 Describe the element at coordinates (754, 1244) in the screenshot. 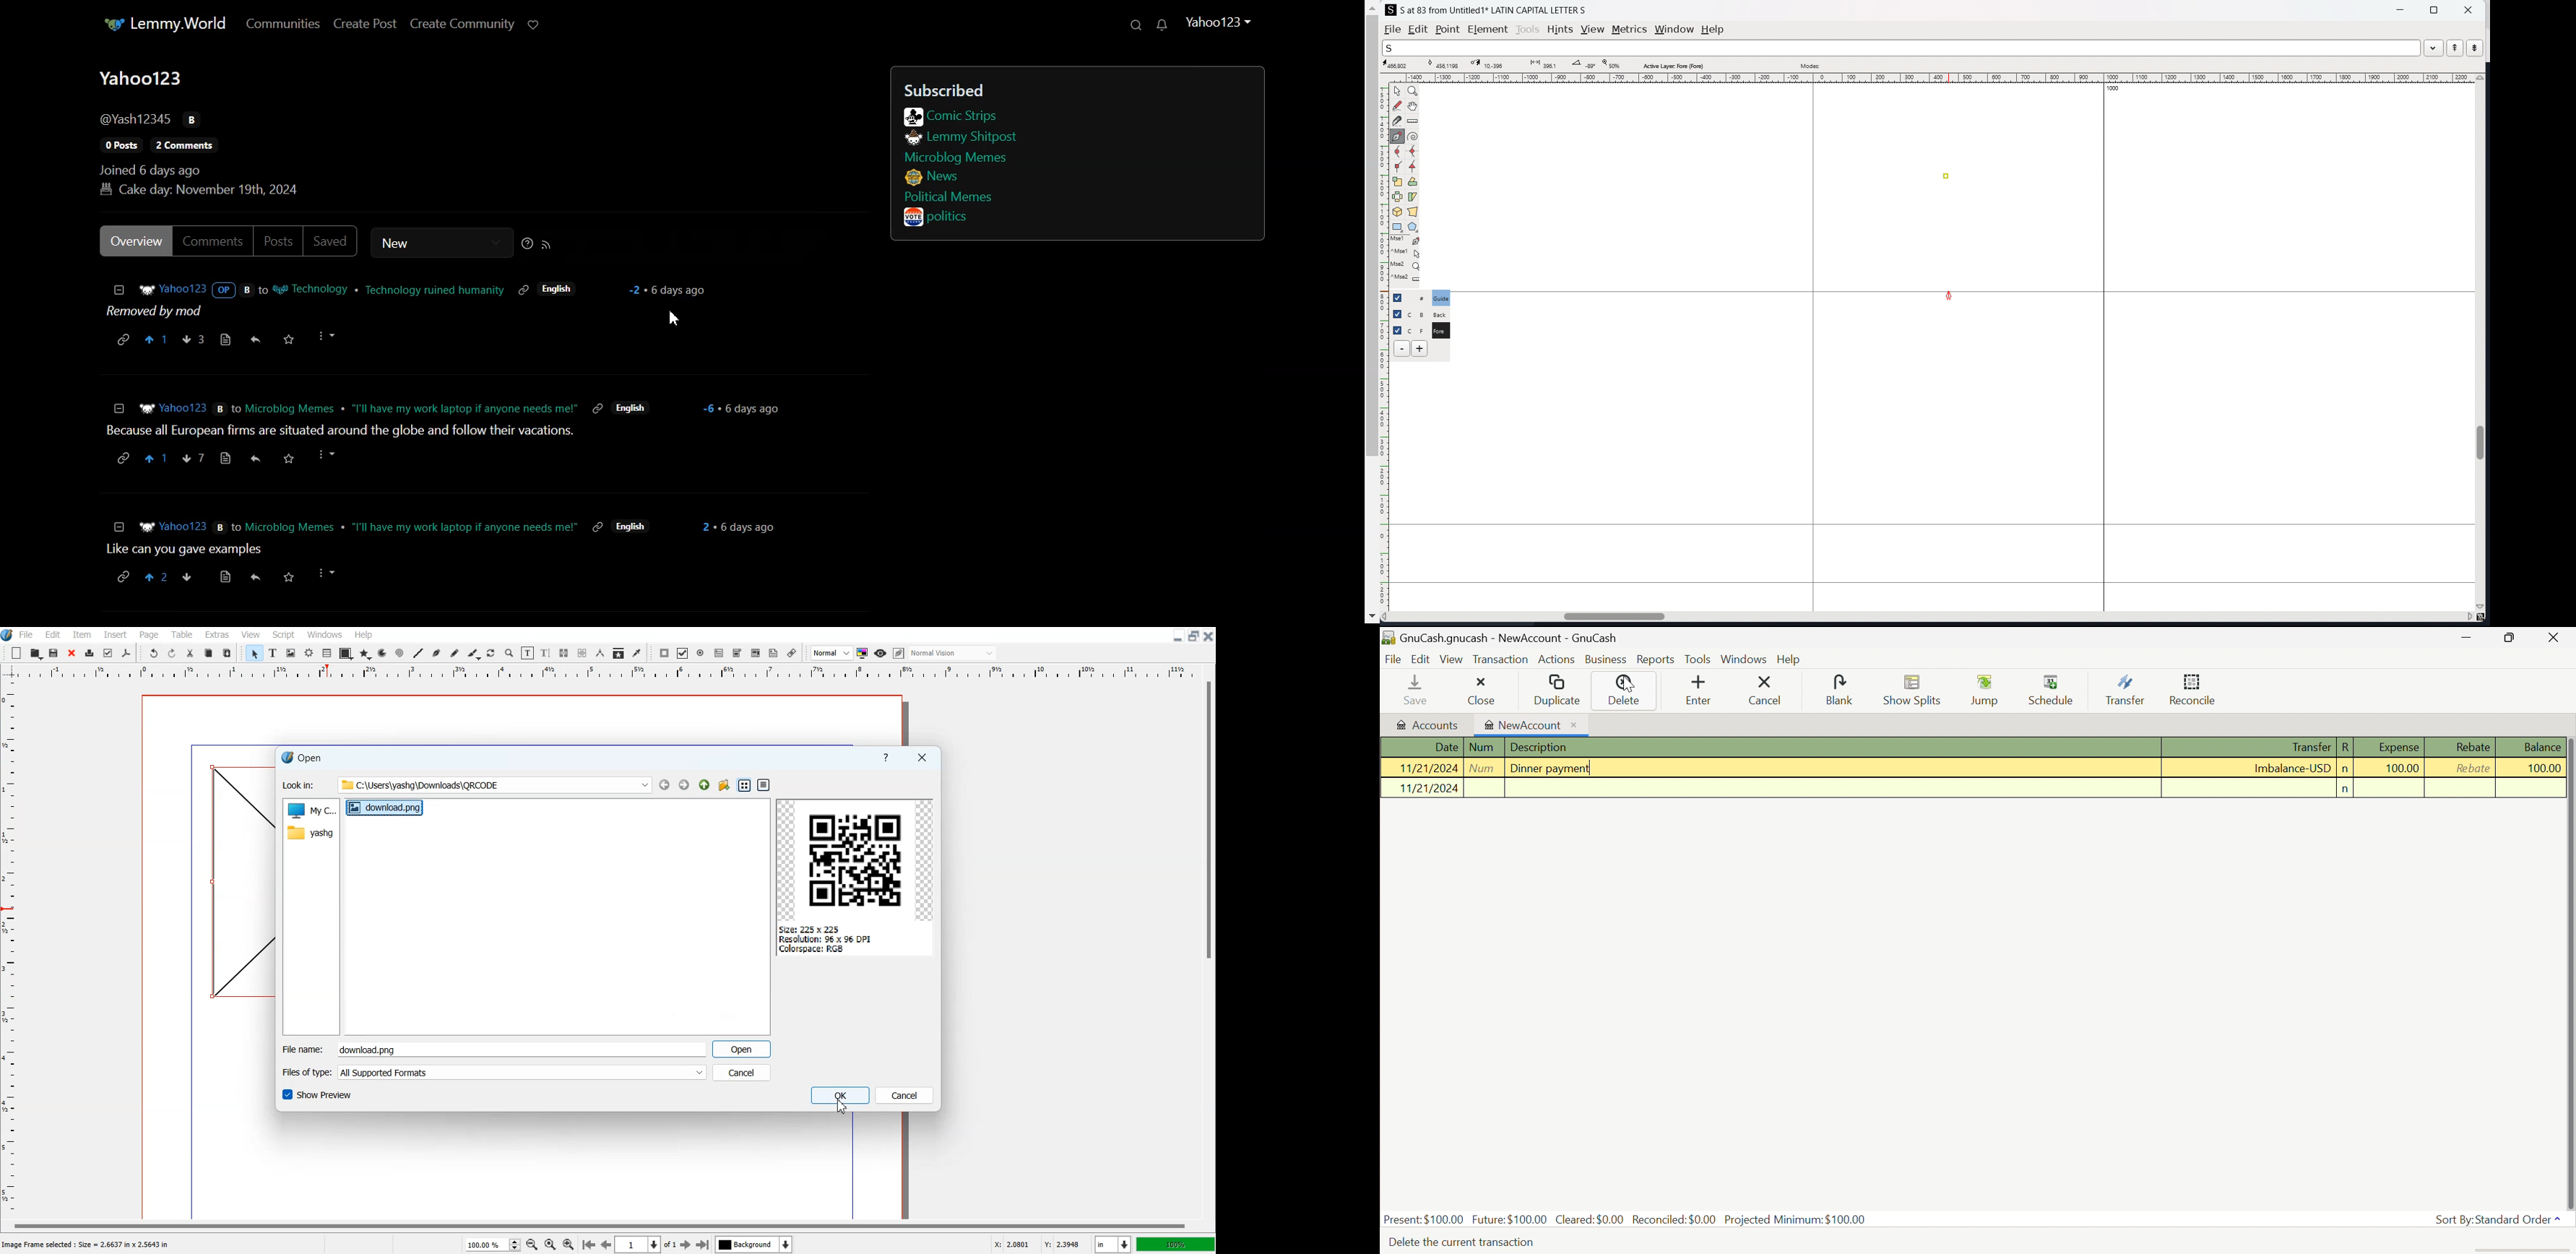

I see `Select the current layer` at that location.